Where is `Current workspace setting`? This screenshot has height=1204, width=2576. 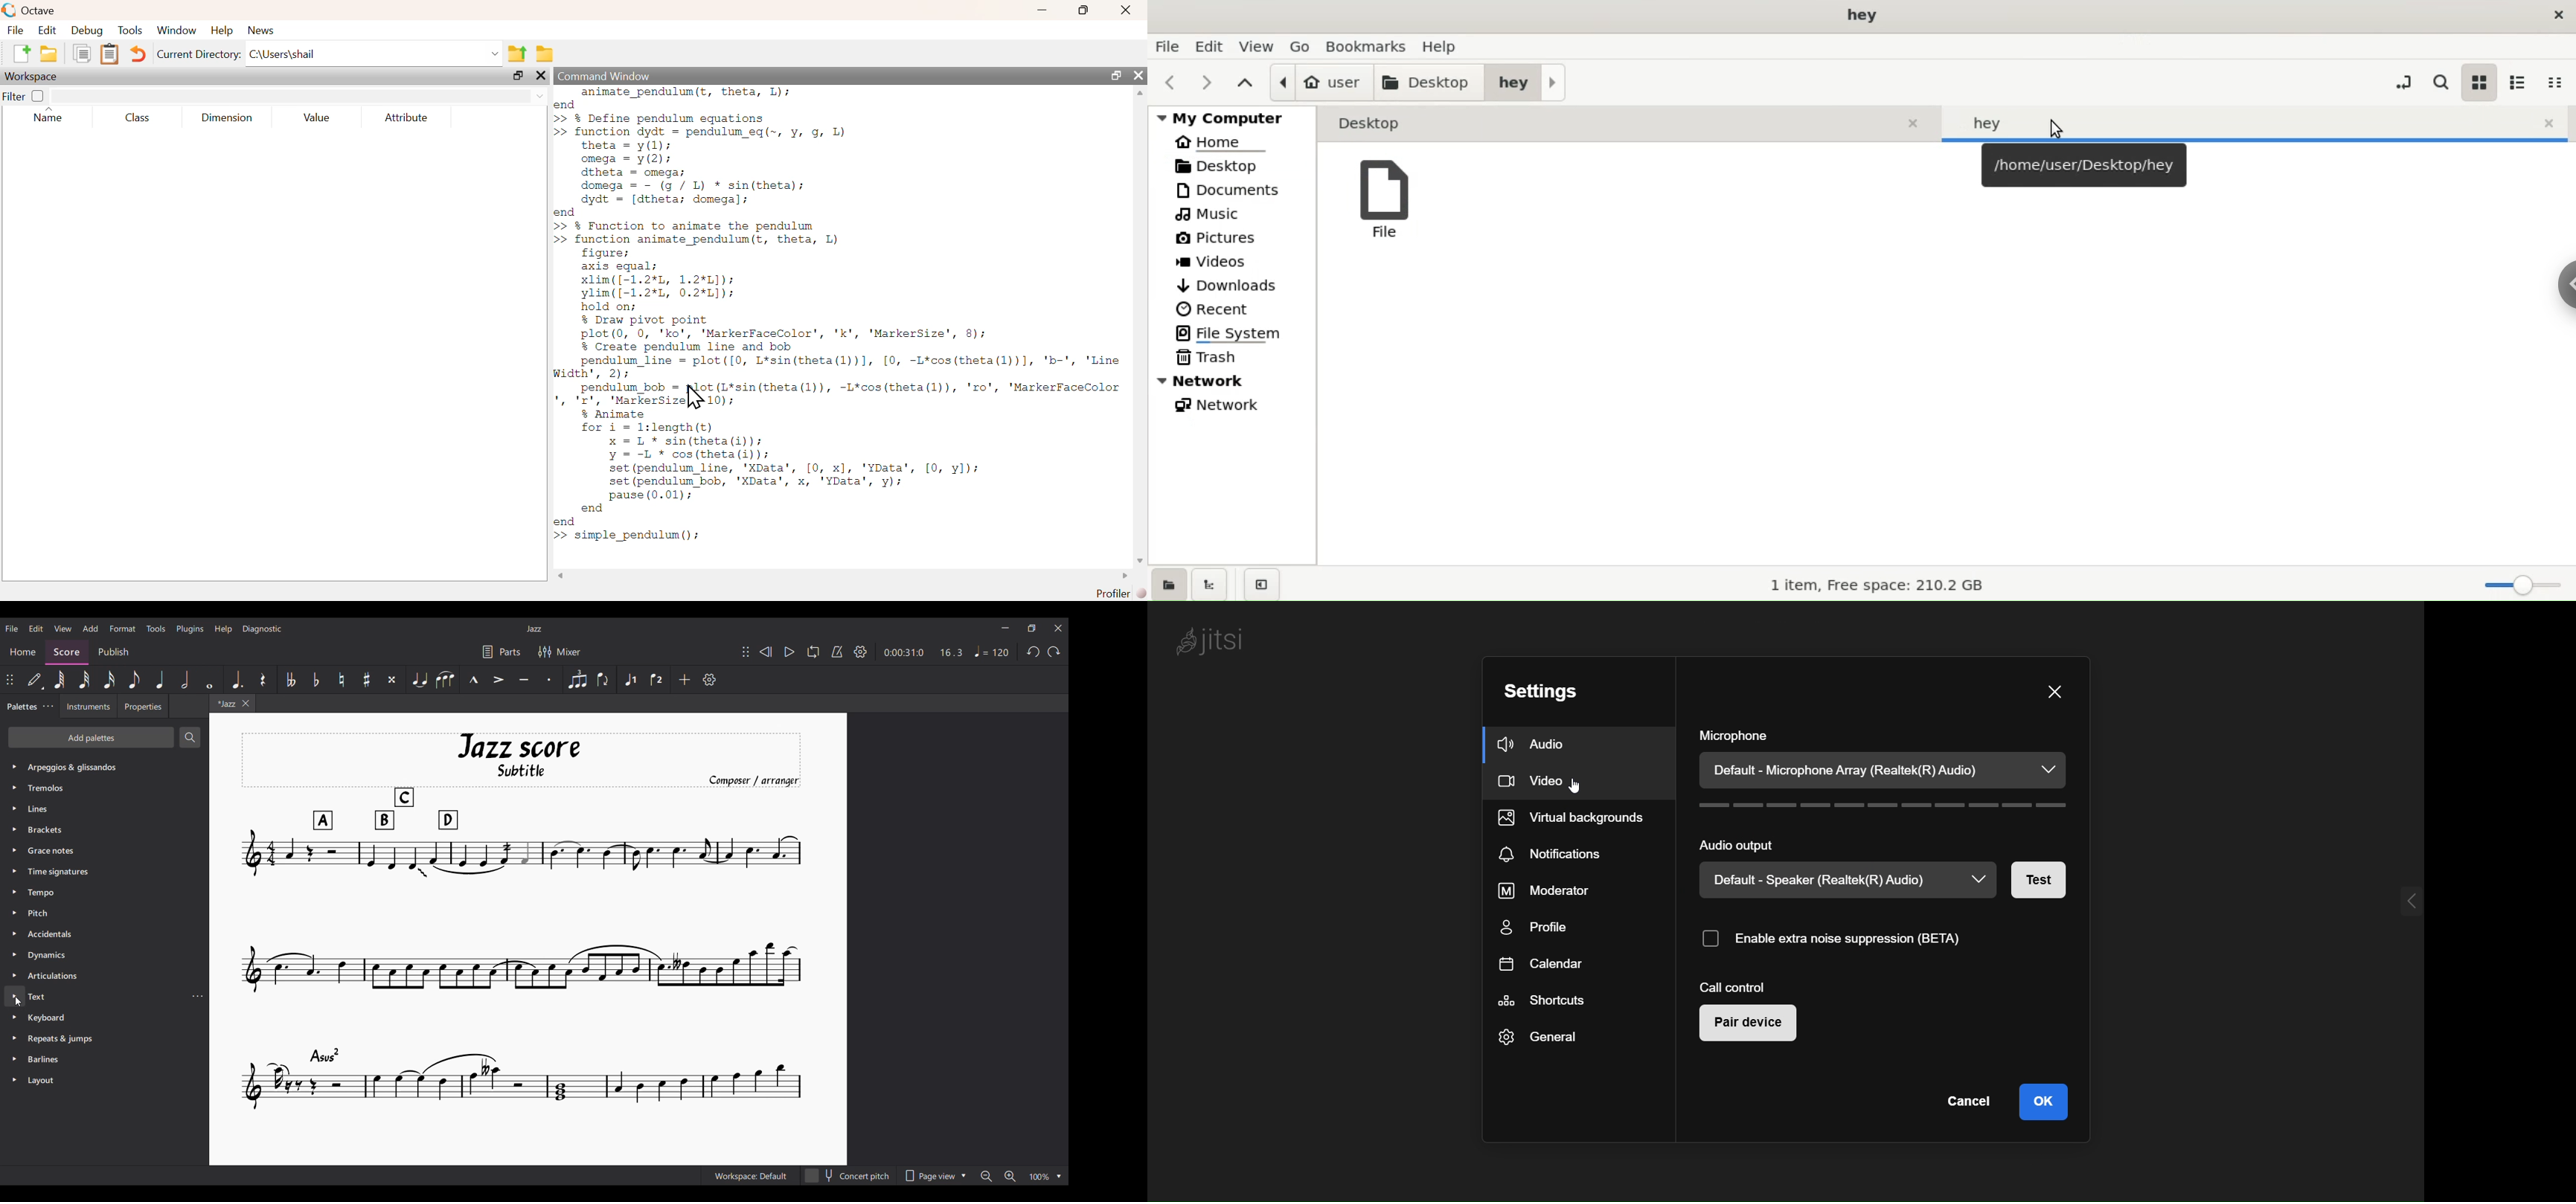 Current workspace setting is located at coordinates (751, 1175).